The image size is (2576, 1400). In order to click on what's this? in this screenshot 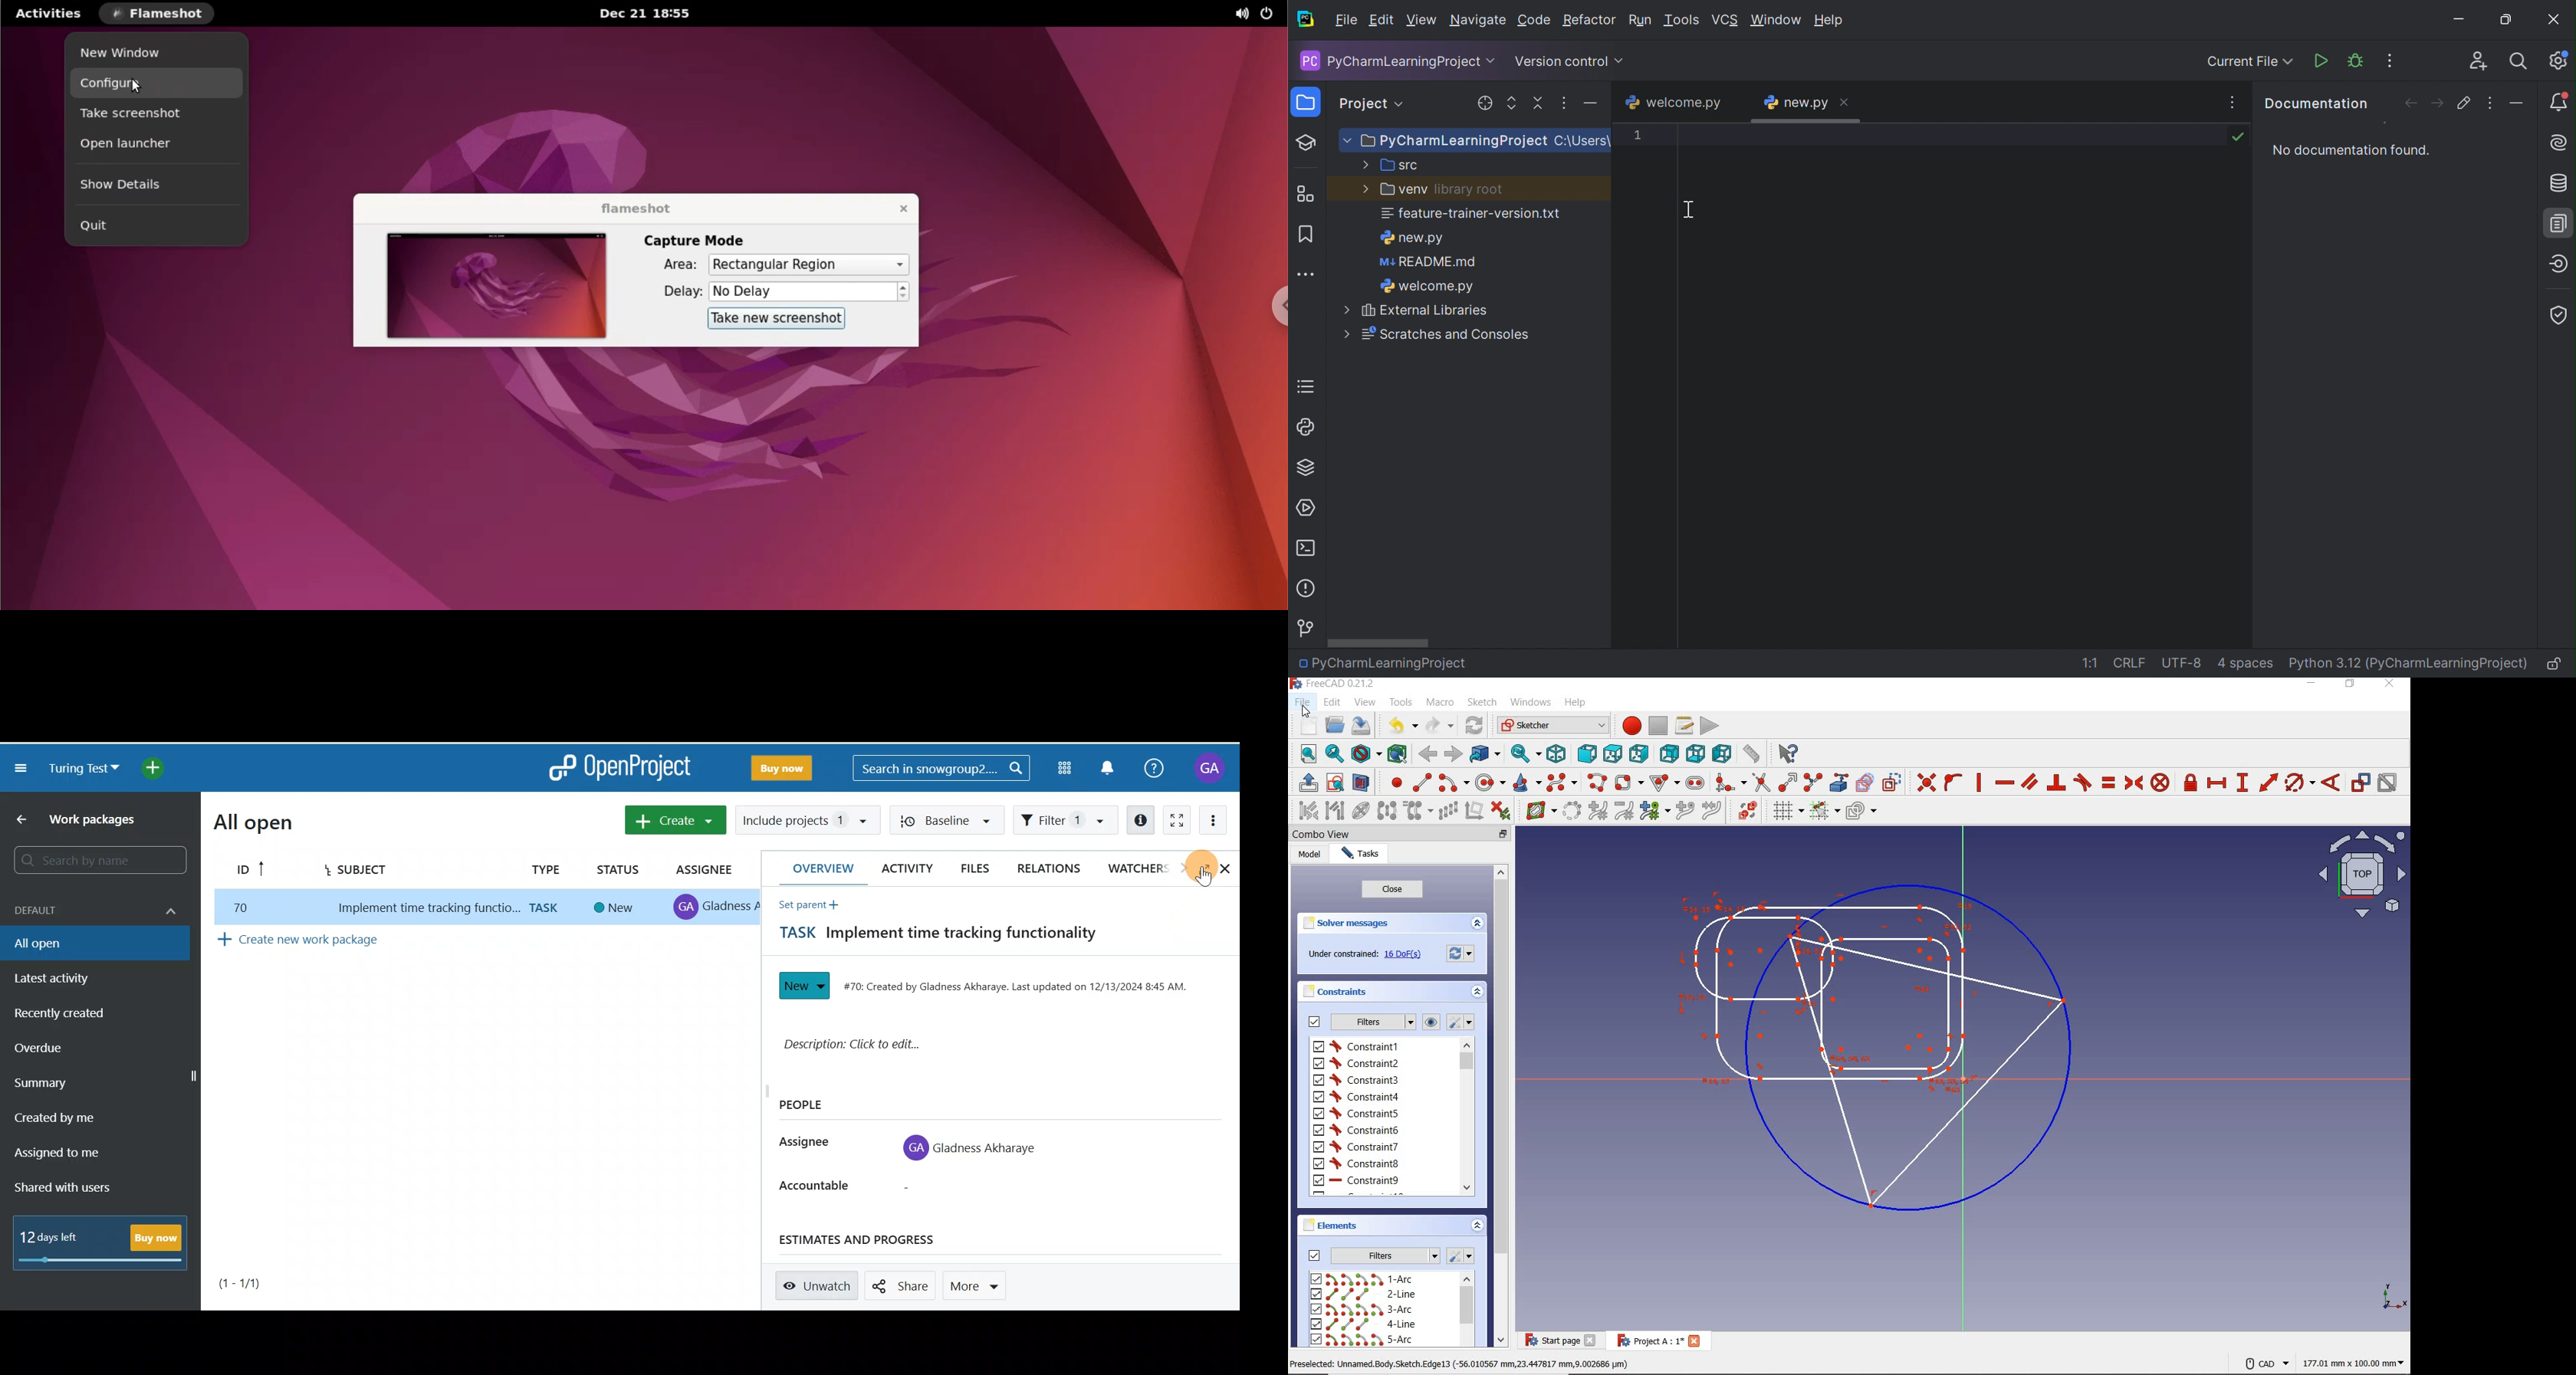, I will do `click(1788, 754)`.